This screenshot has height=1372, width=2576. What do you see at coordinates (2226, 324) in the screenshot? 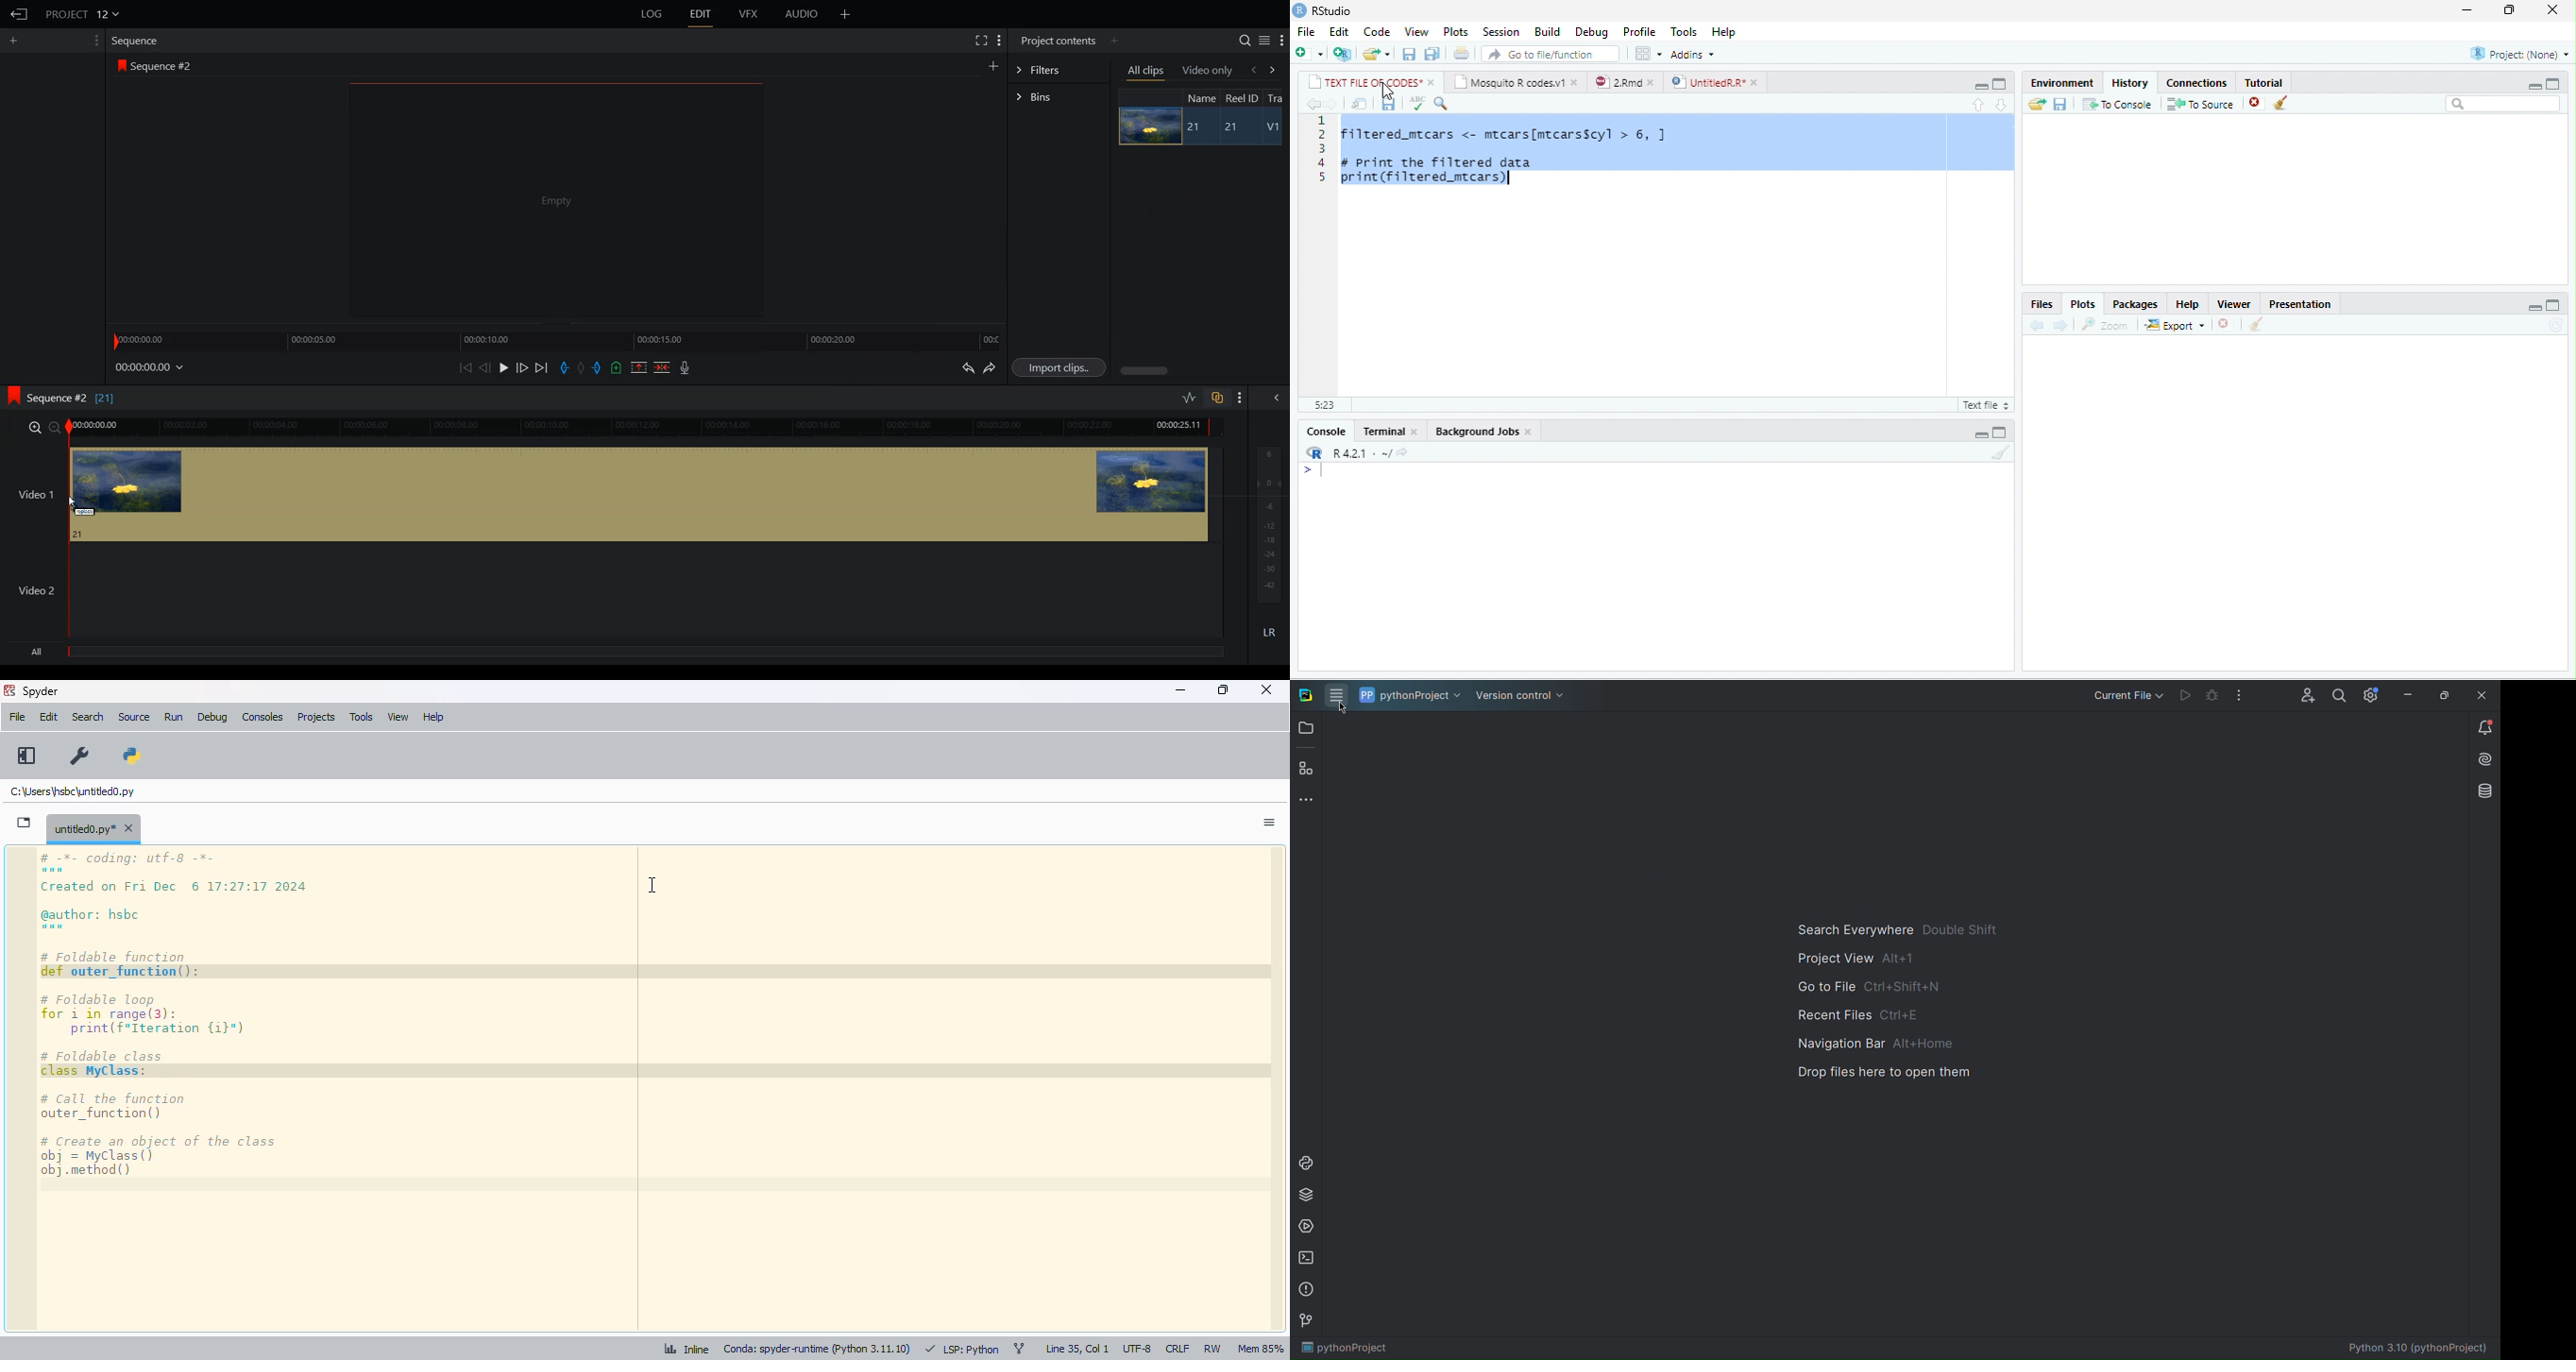
I see `close file` at bounding box center [2226, 324].